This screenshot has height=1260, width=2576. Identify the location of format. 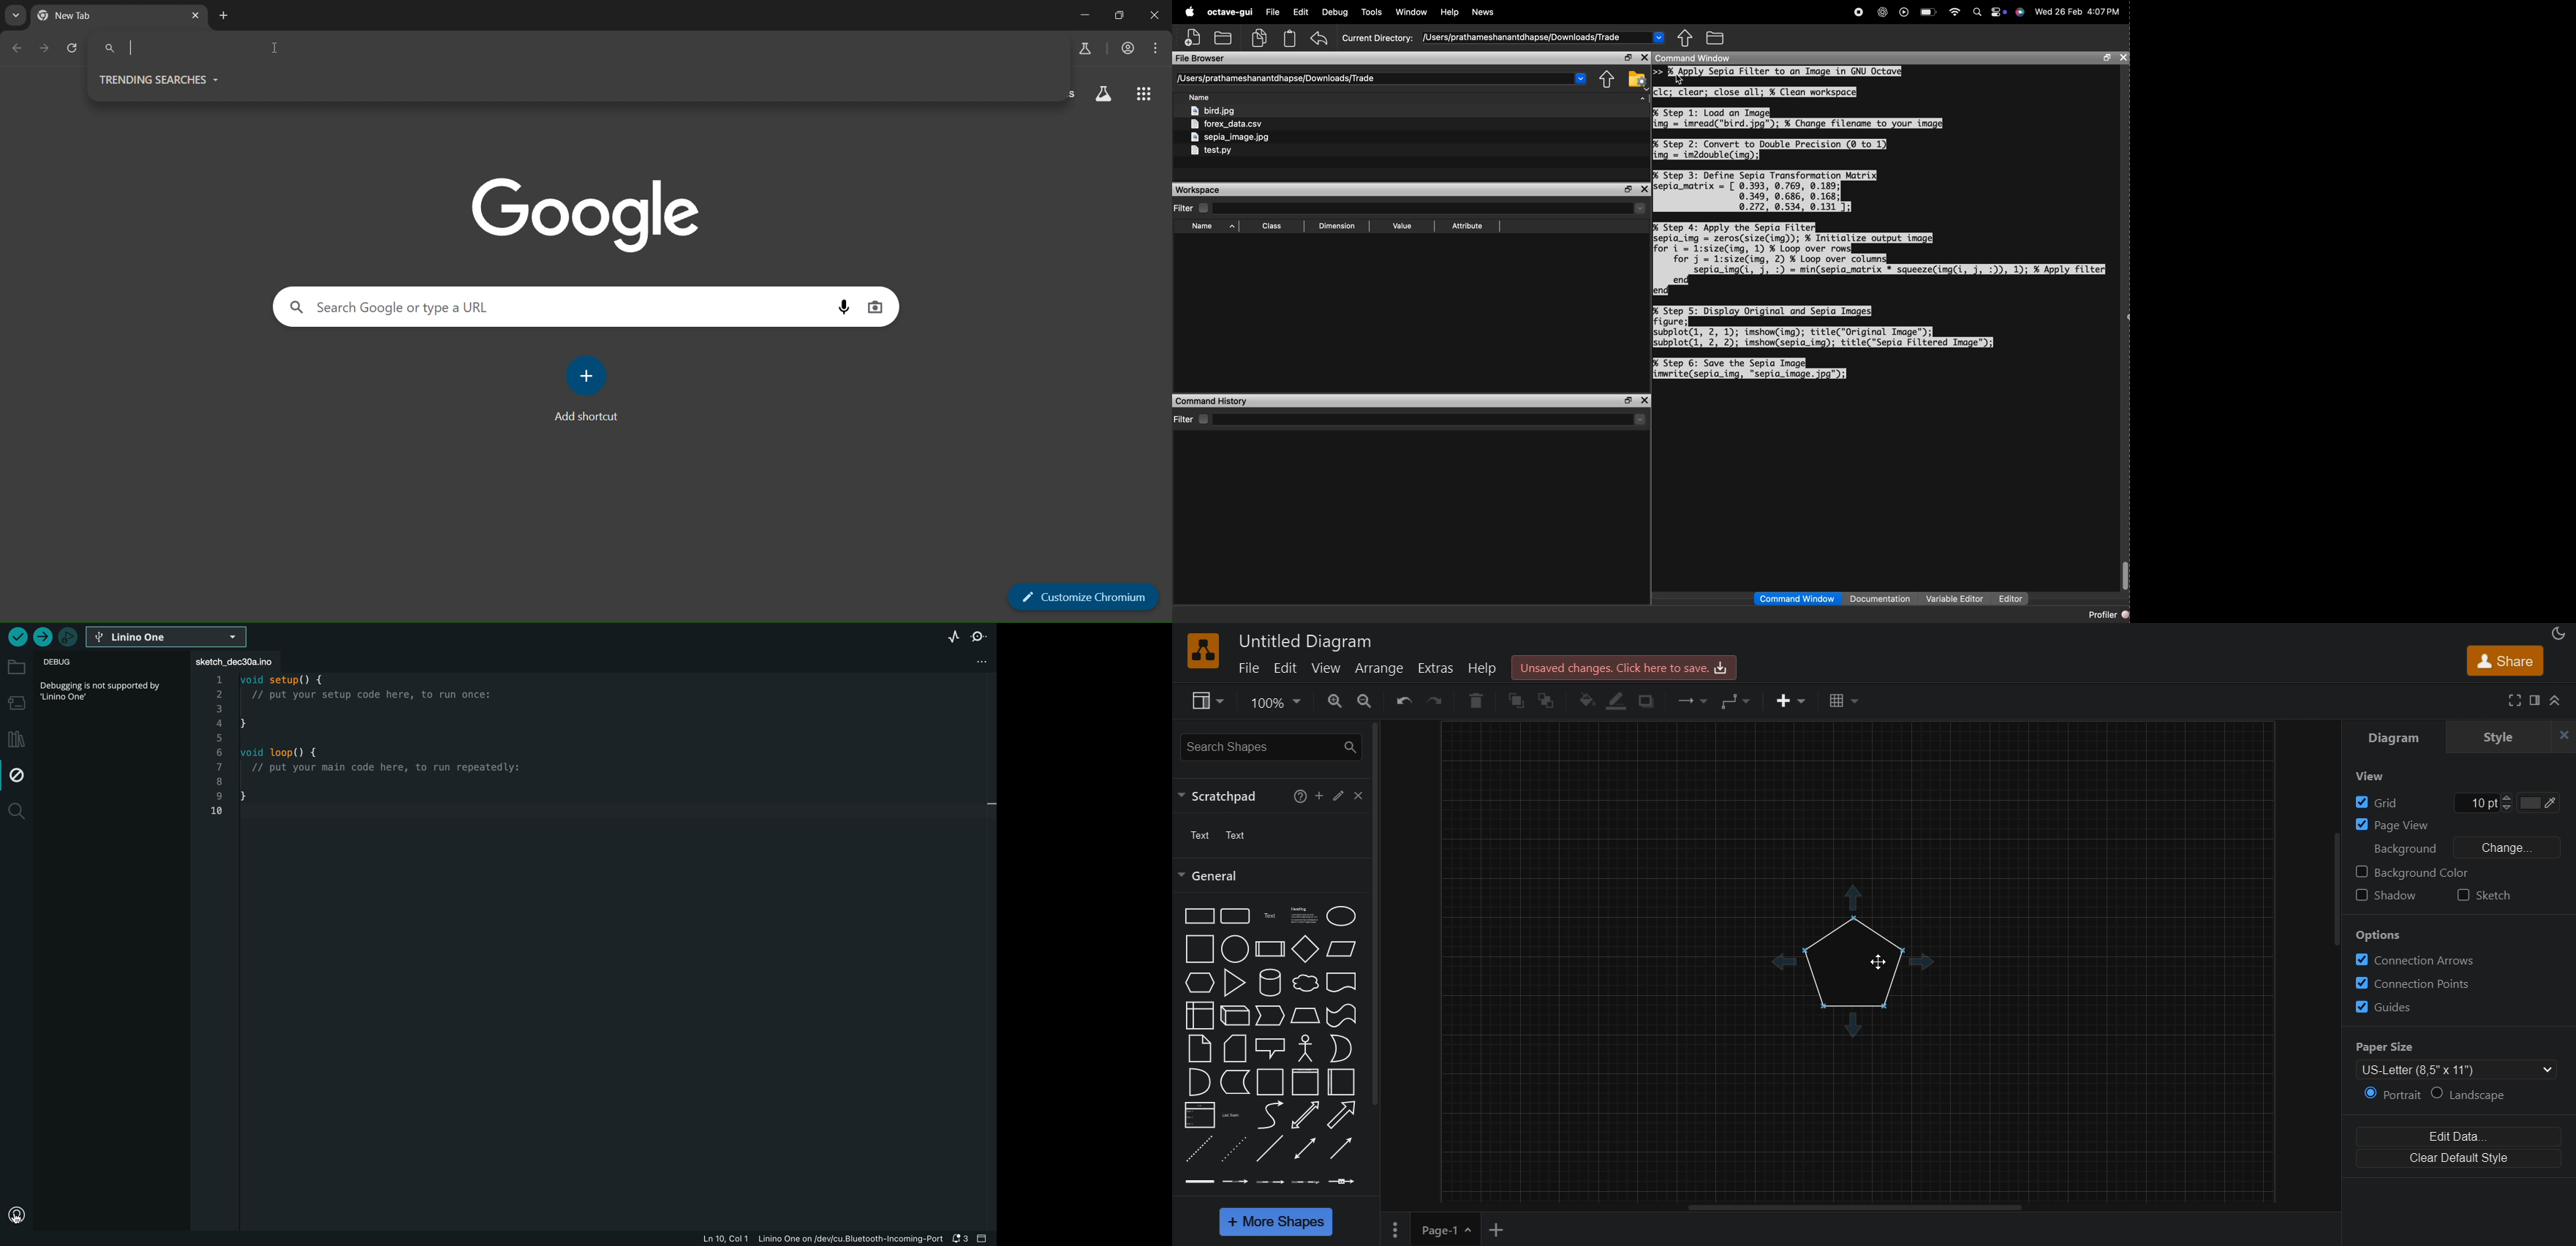
(2535, 700).